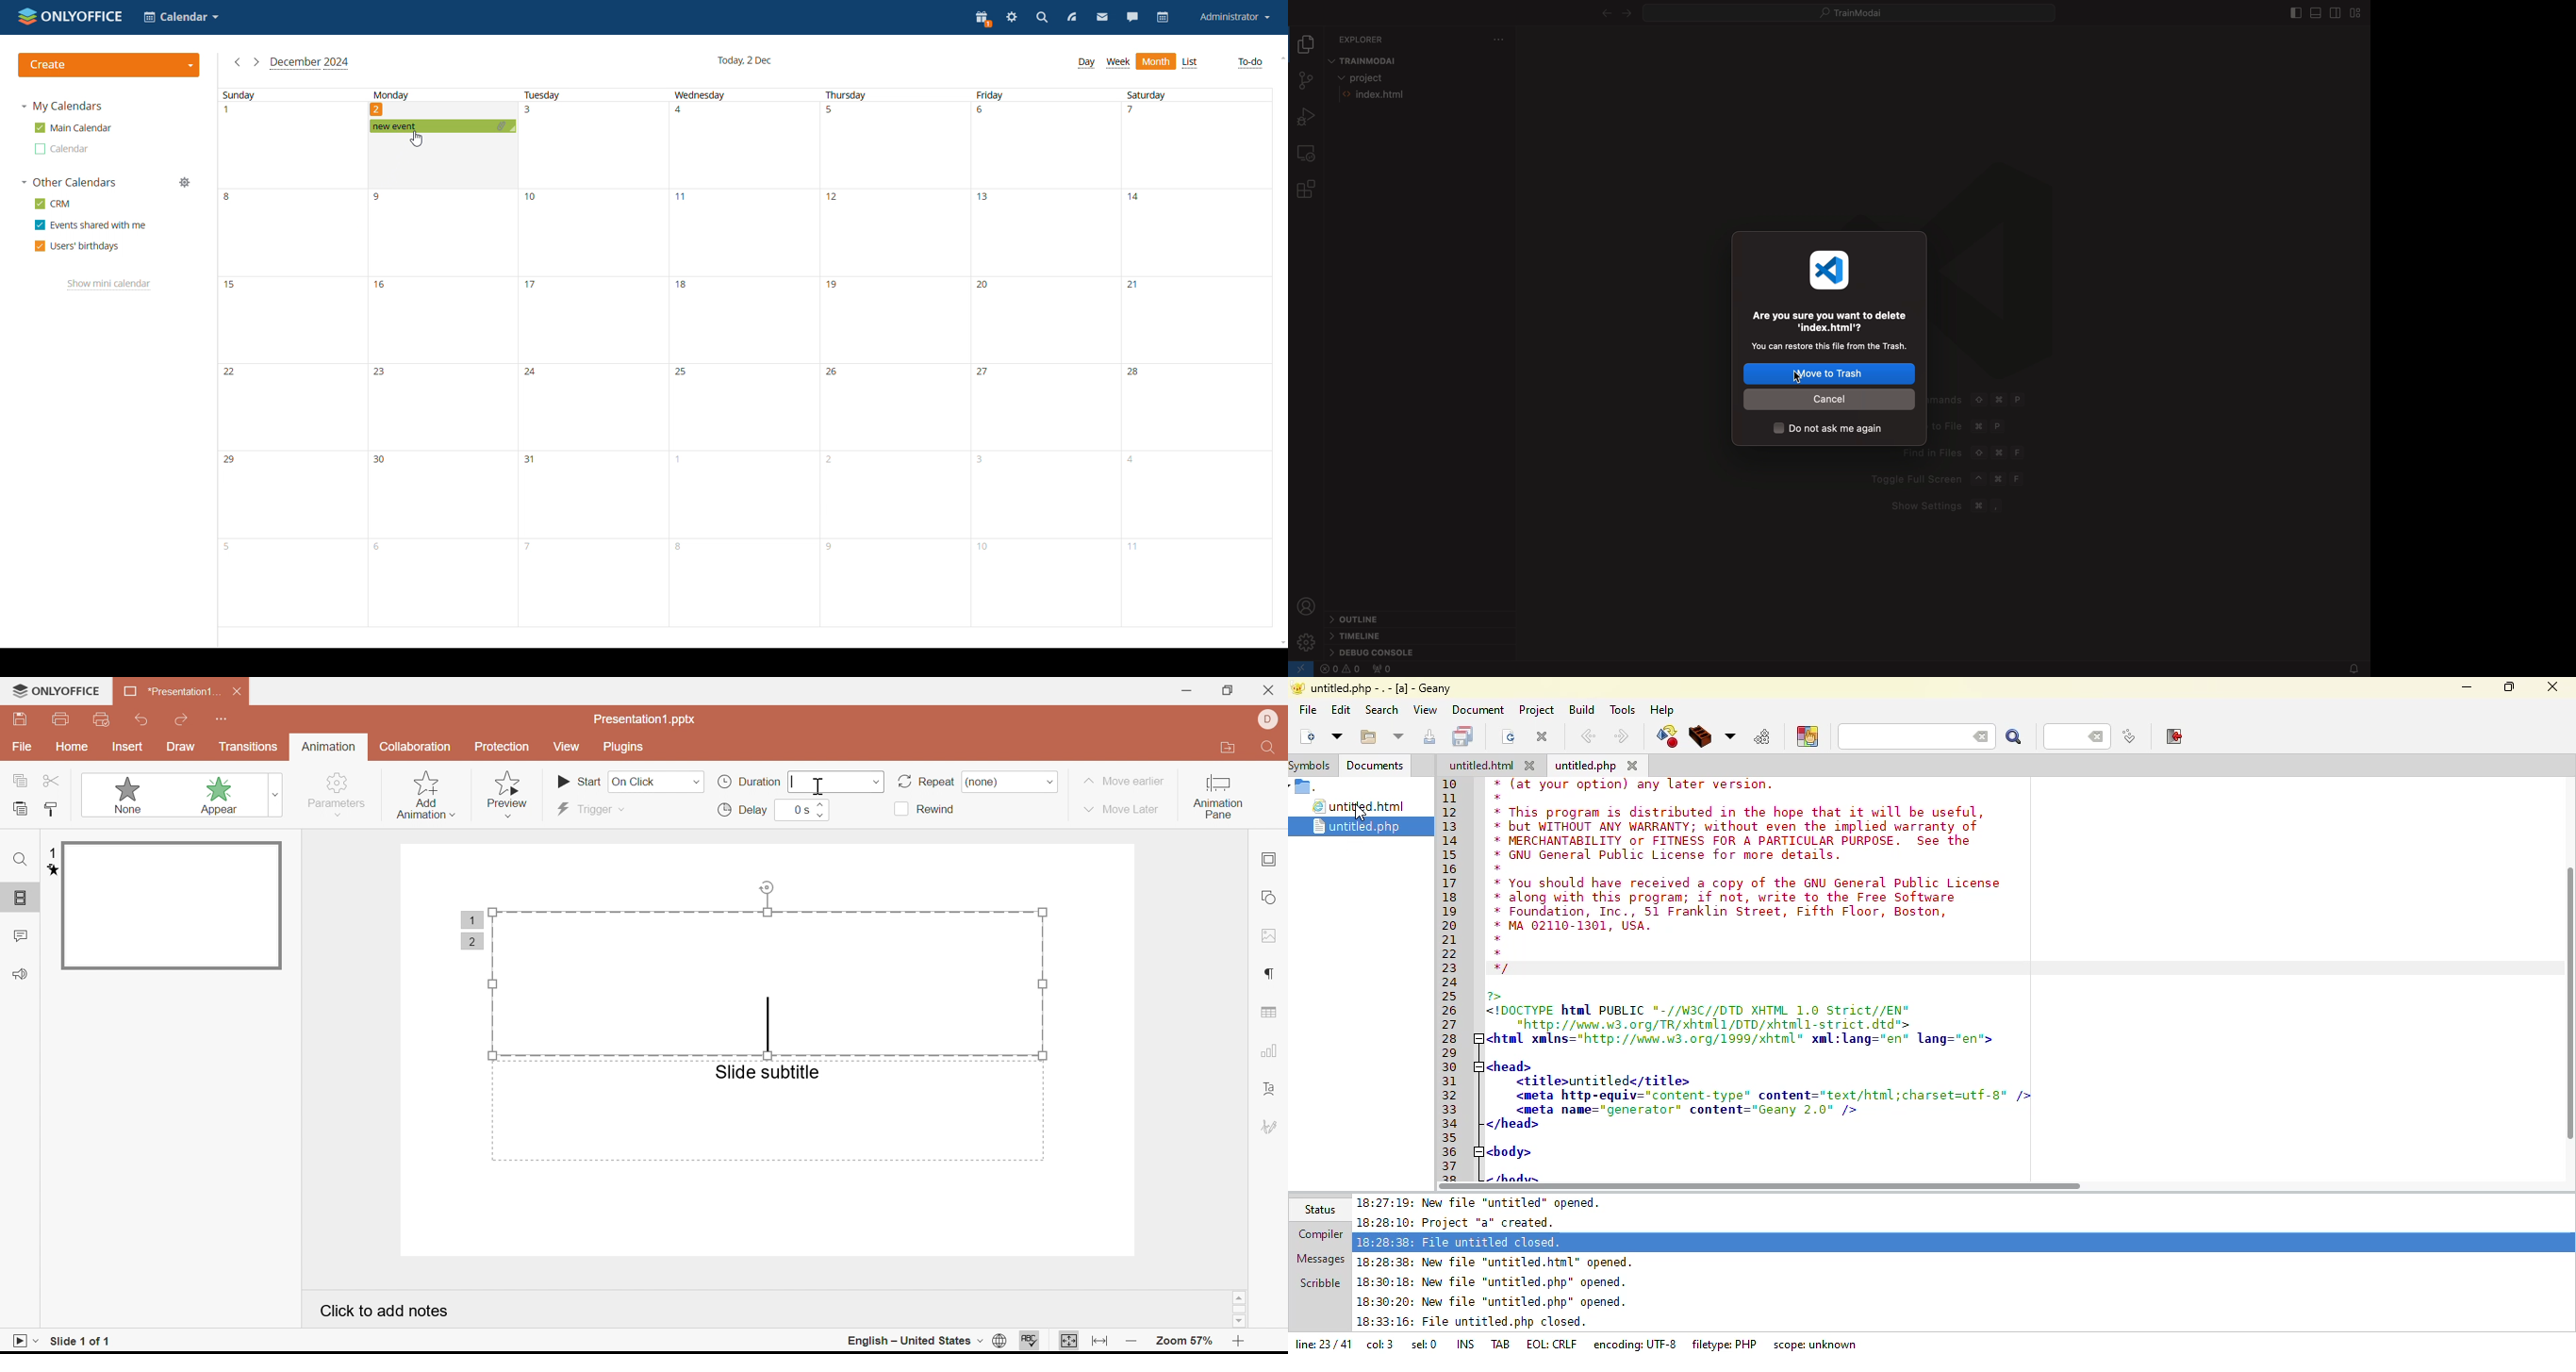  What do you see at coordinates (1495, 40) in the screenshot?
I see `explore settings` at bounding box center [1495, 40].